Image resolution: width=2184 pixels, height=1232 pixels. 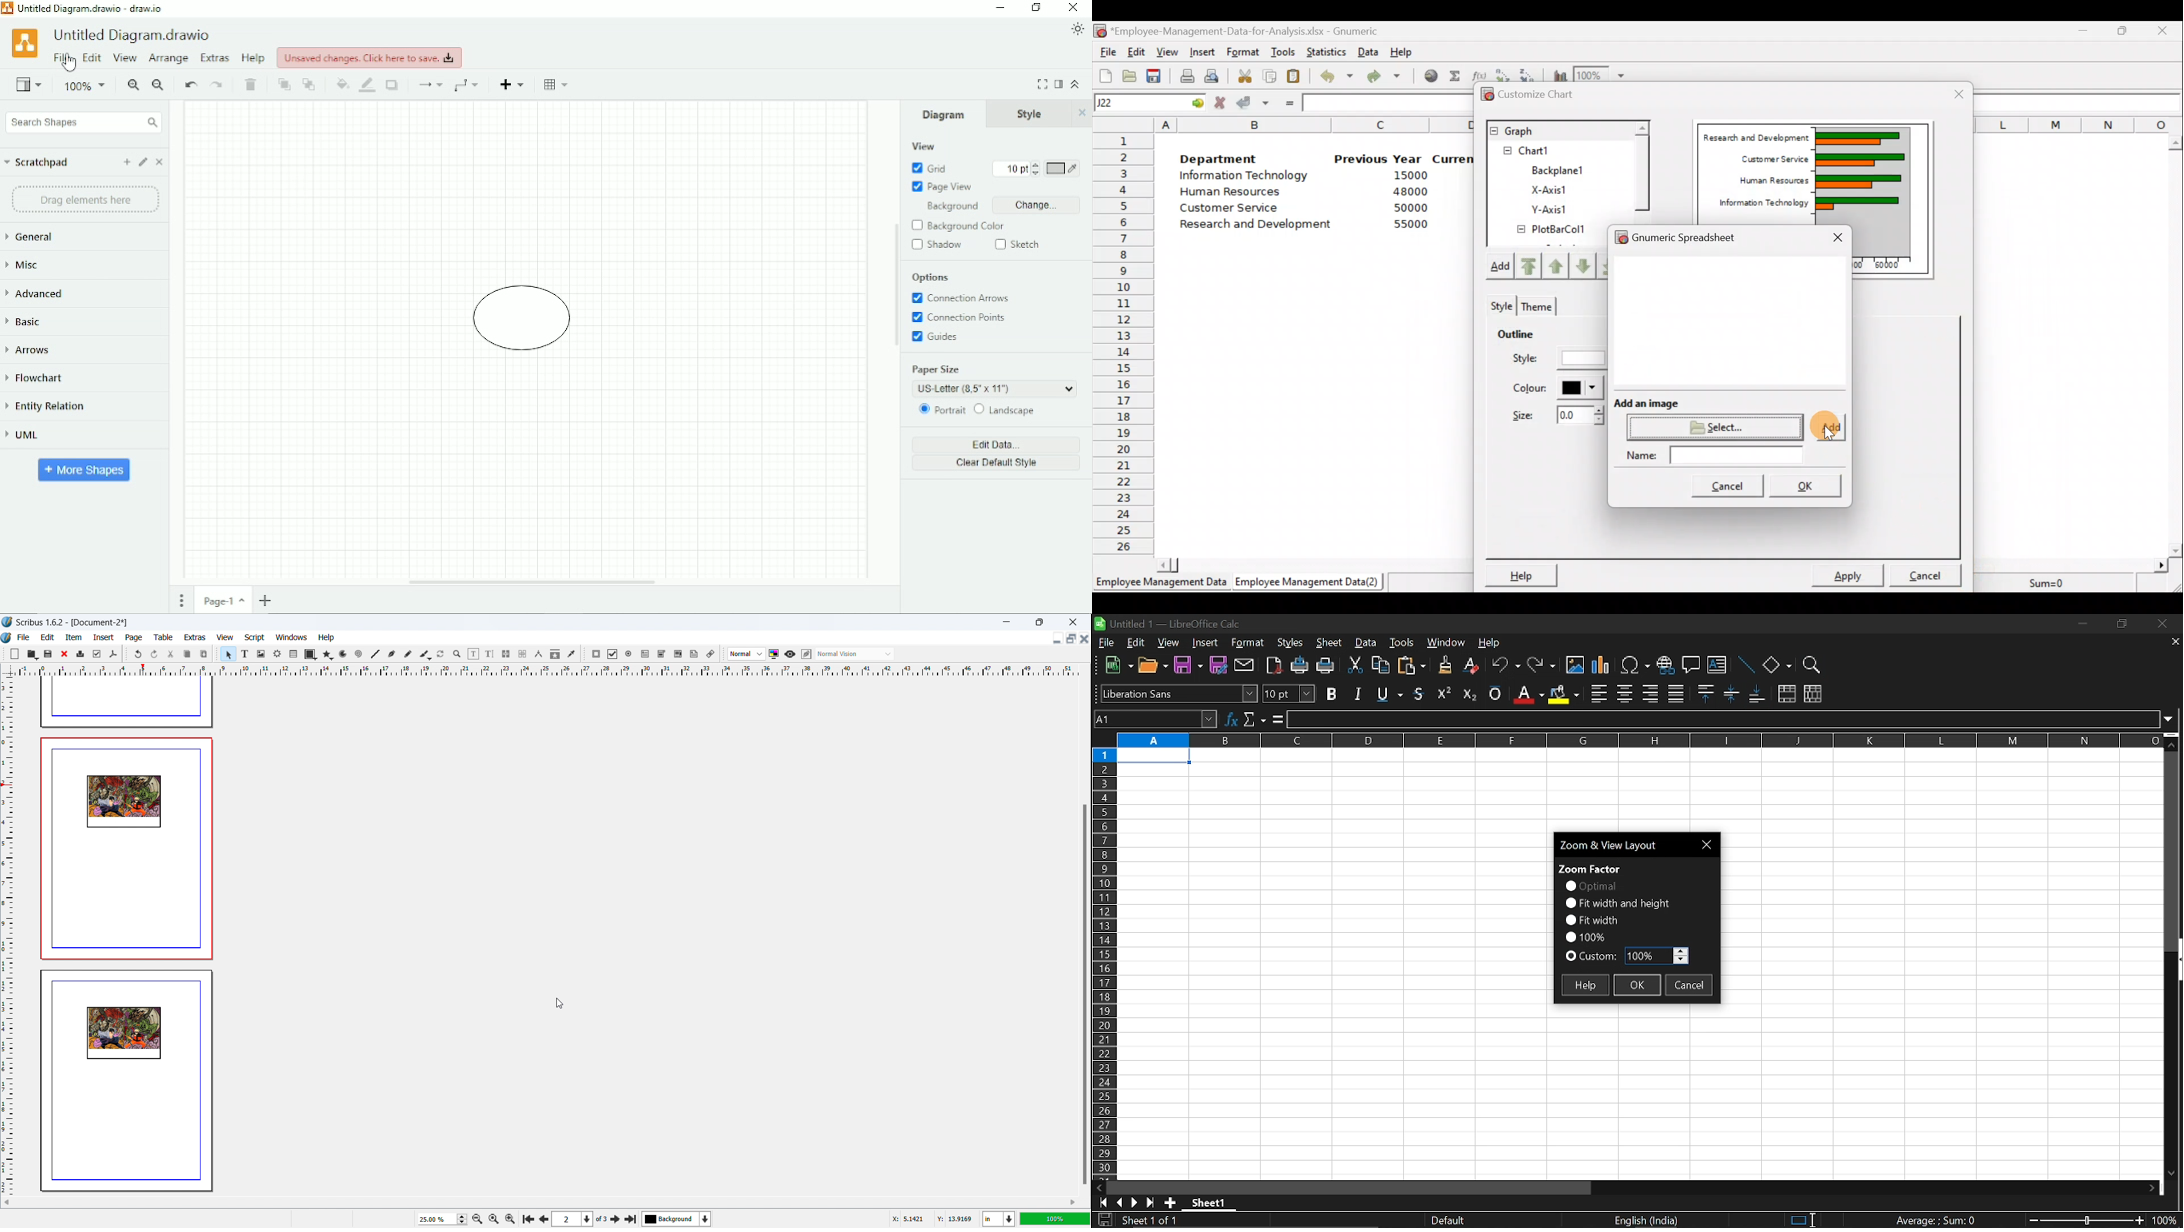 I want to click on zoom in by the stepping value in tool preference, so click(x=511, y=1218).